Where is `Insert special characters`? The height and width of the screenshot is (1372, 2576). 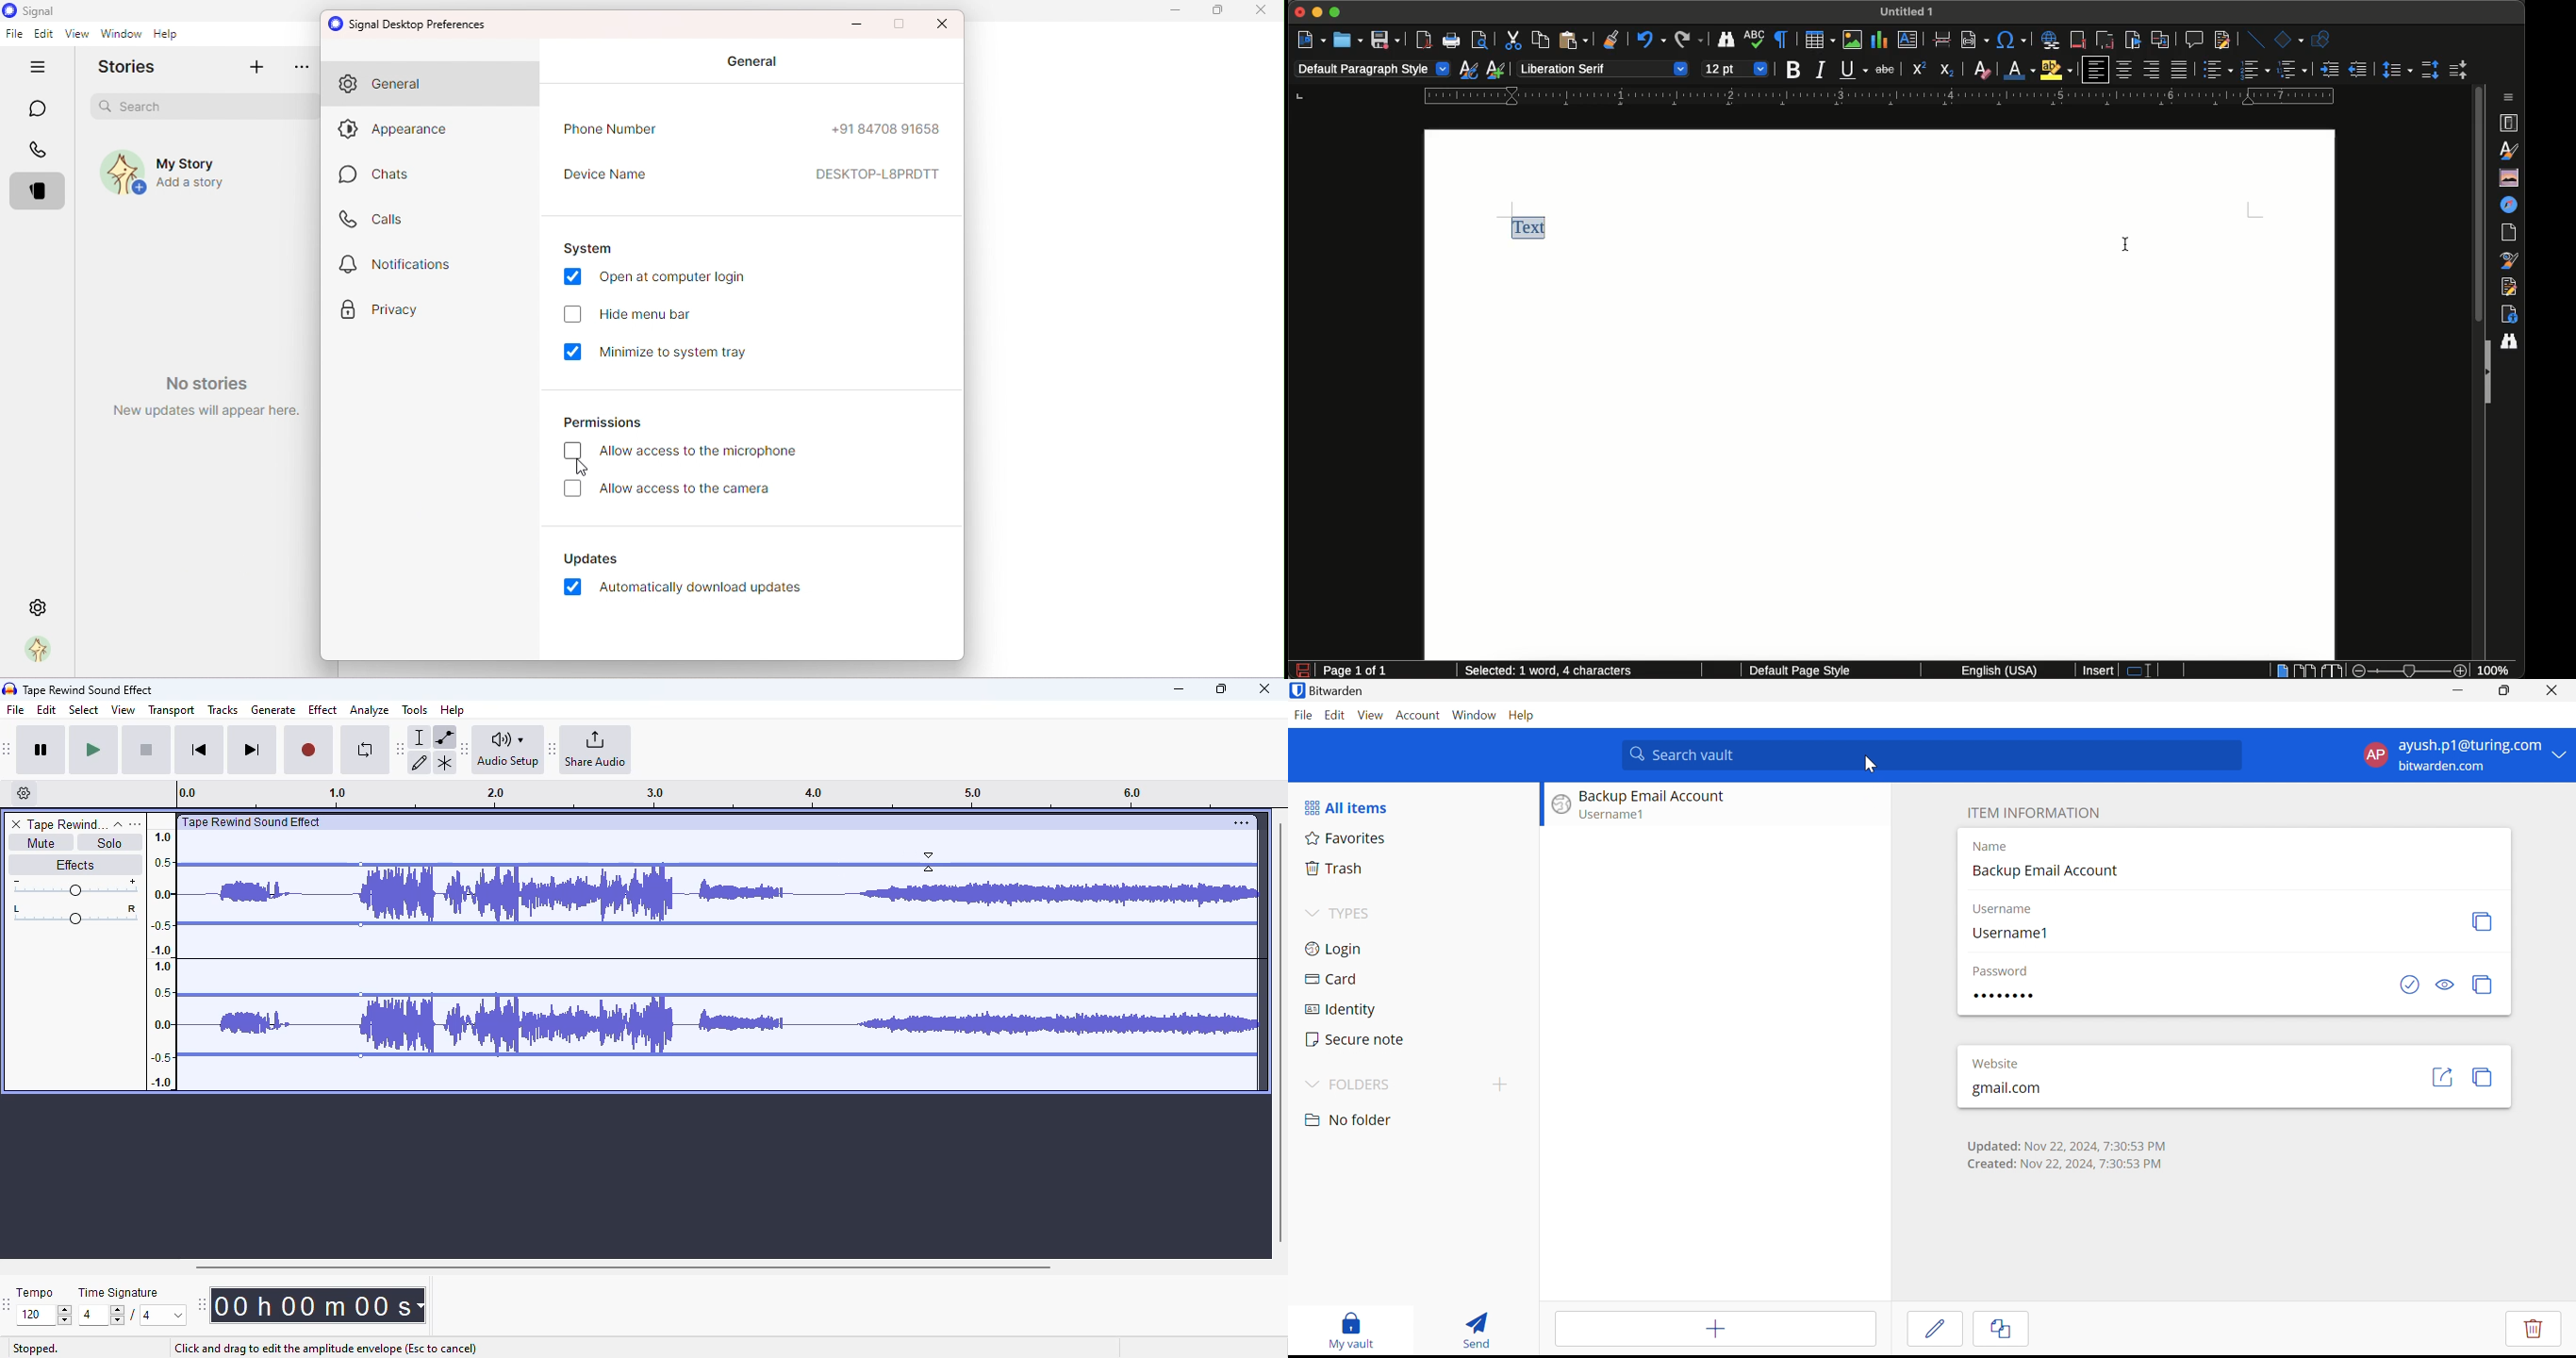 Insert special characters is located at coordinates (2012, 41).